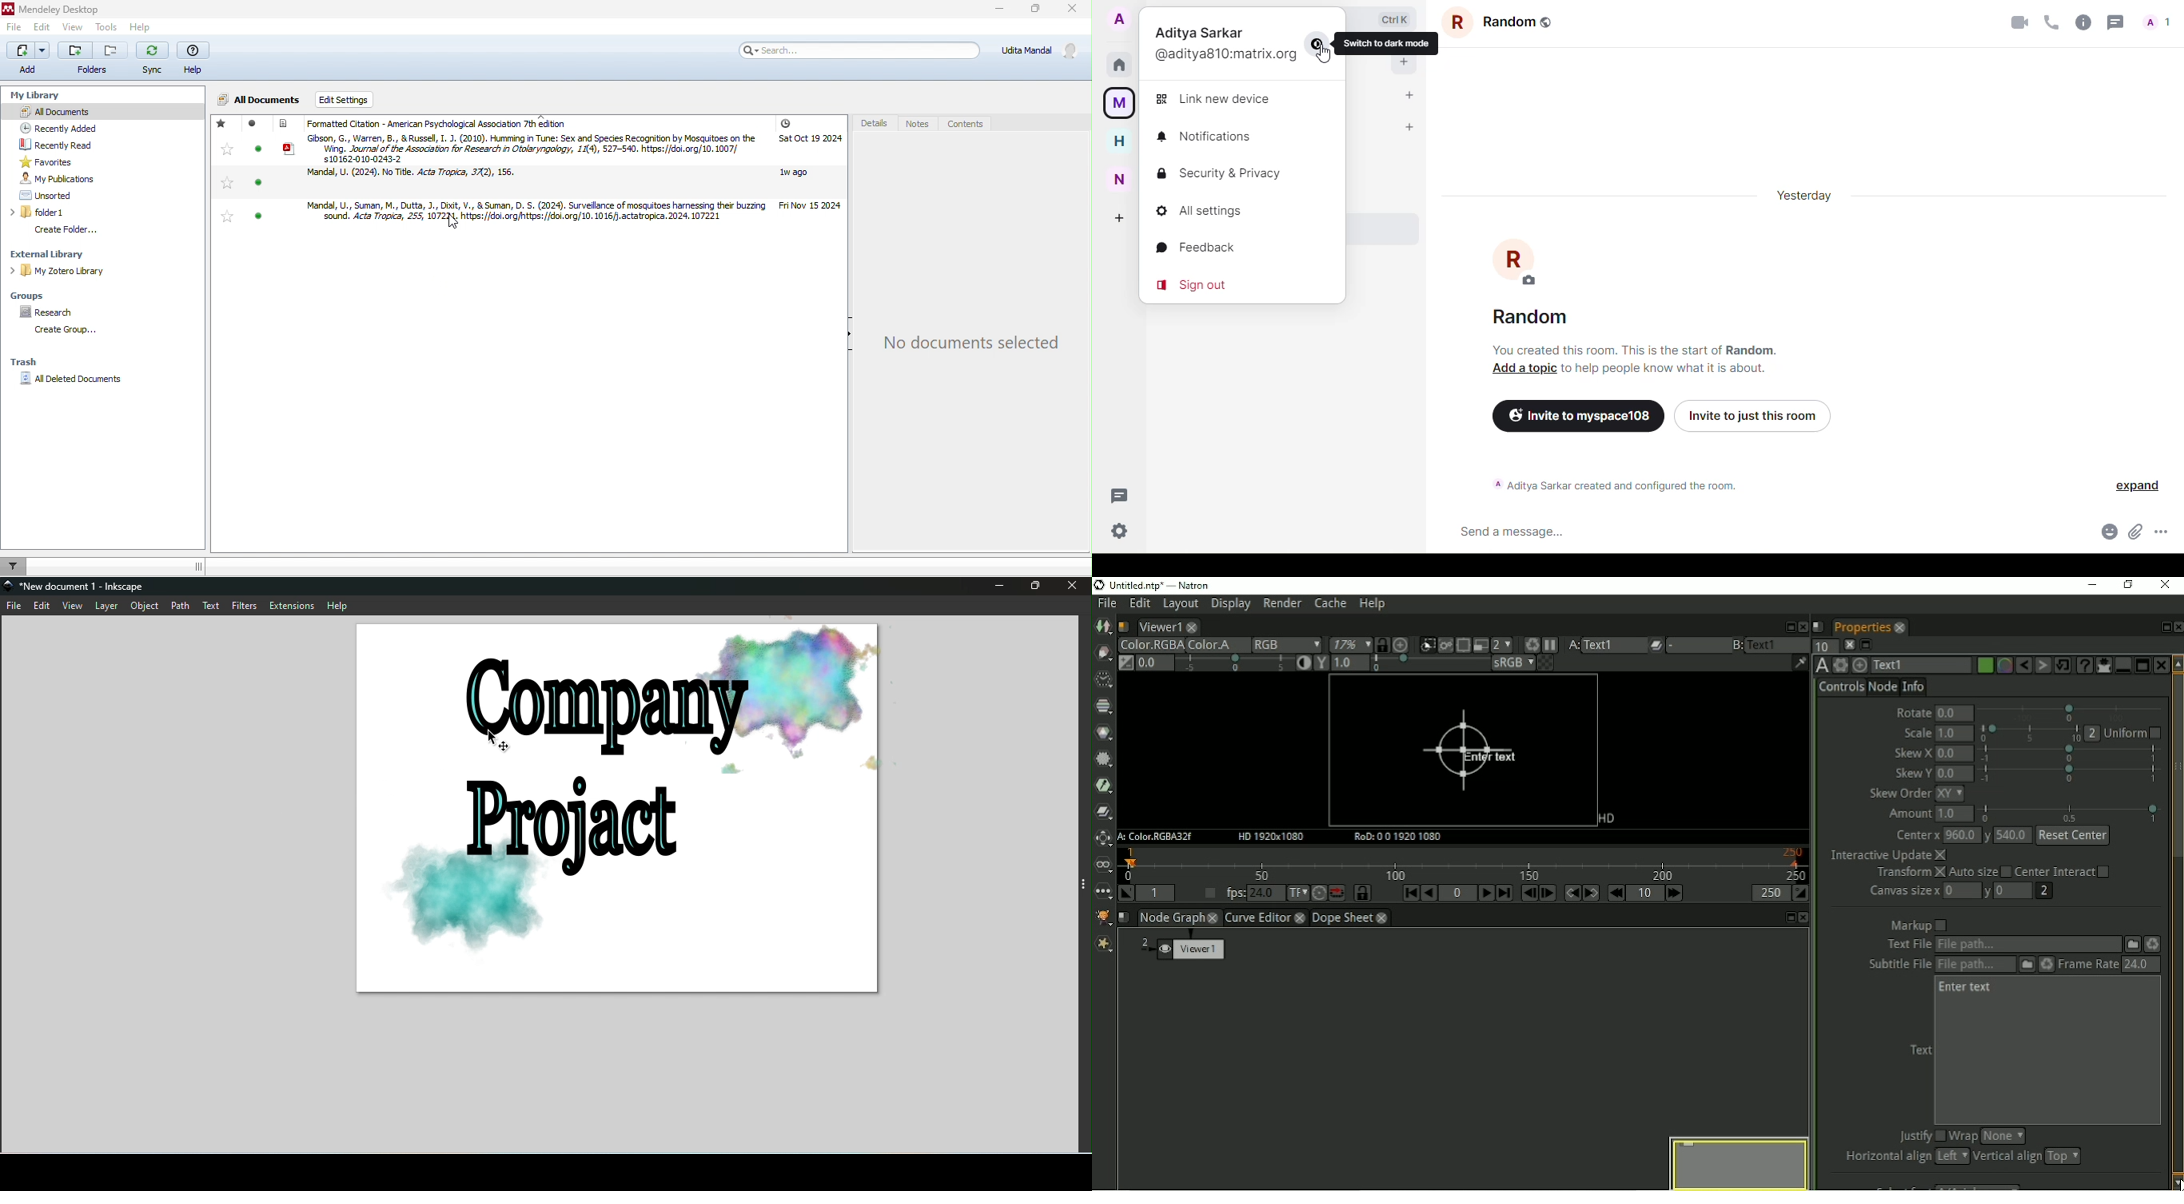 The height and width of the screenshot is (1204, 2184). What do you see at coordinates (1409, 94) in the screenshot?
I see `add` at bounding box center [1409, 94].